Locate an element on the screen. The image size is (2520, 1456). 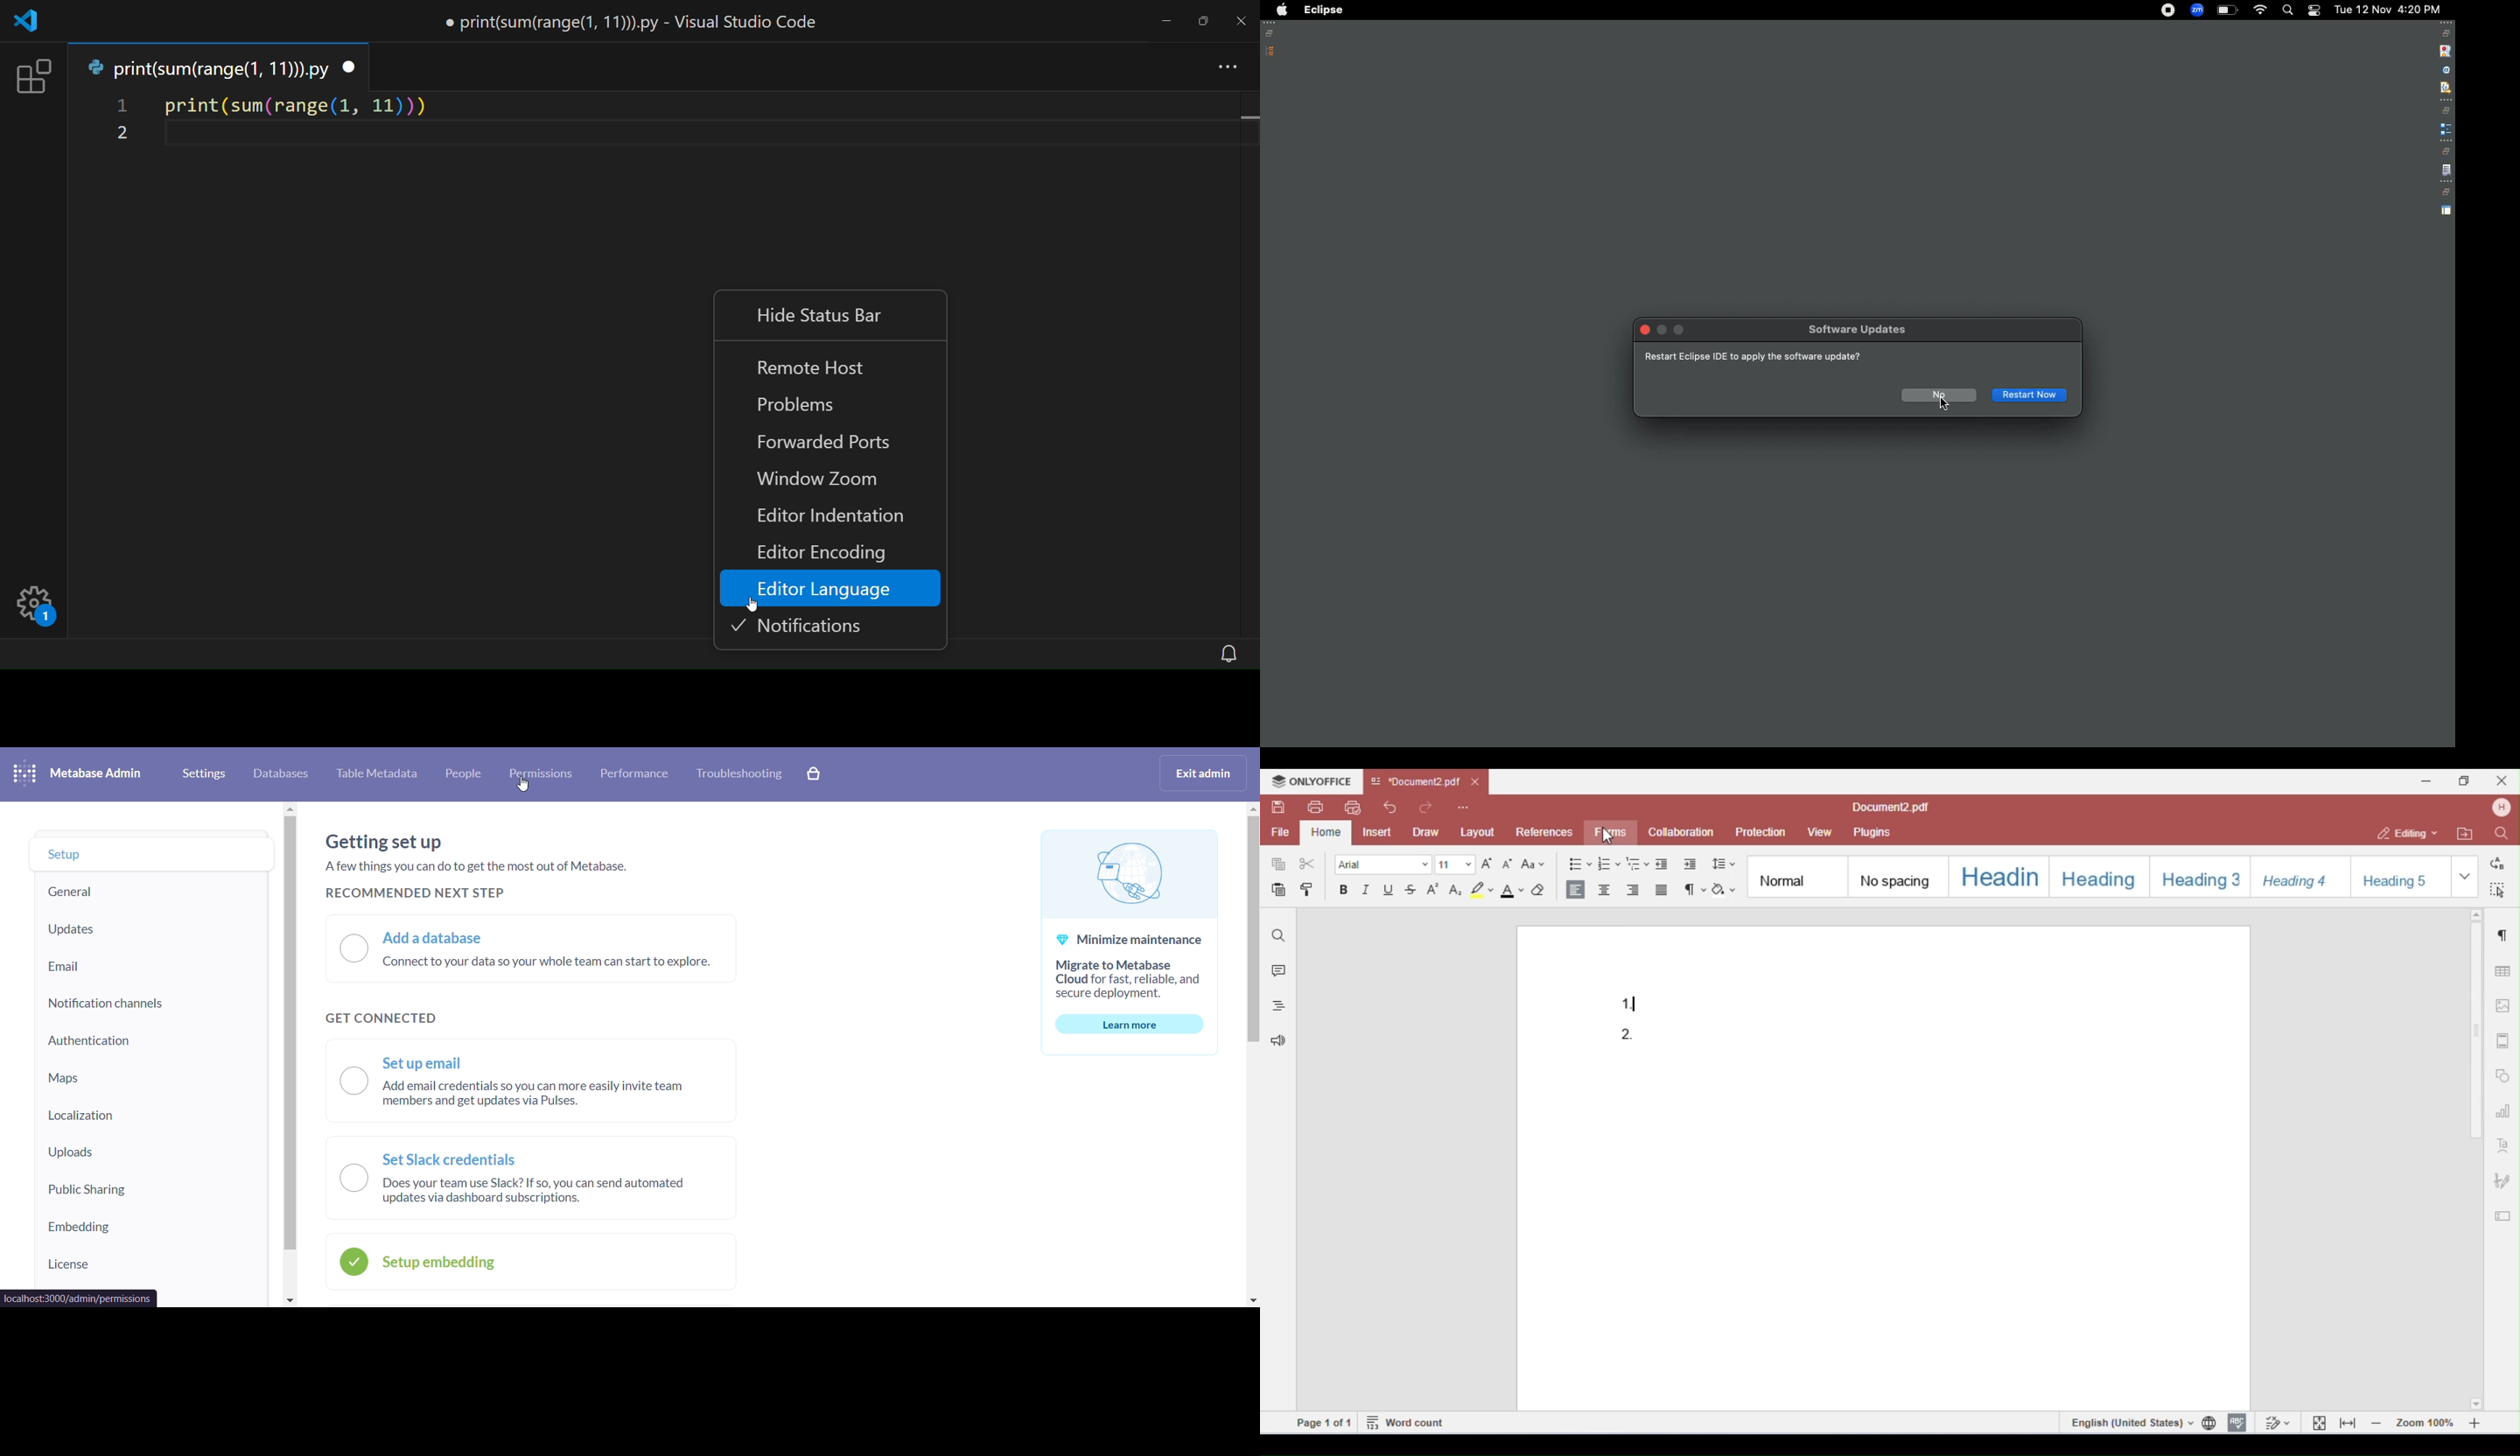
filter is located at coordinates (2445, 87).